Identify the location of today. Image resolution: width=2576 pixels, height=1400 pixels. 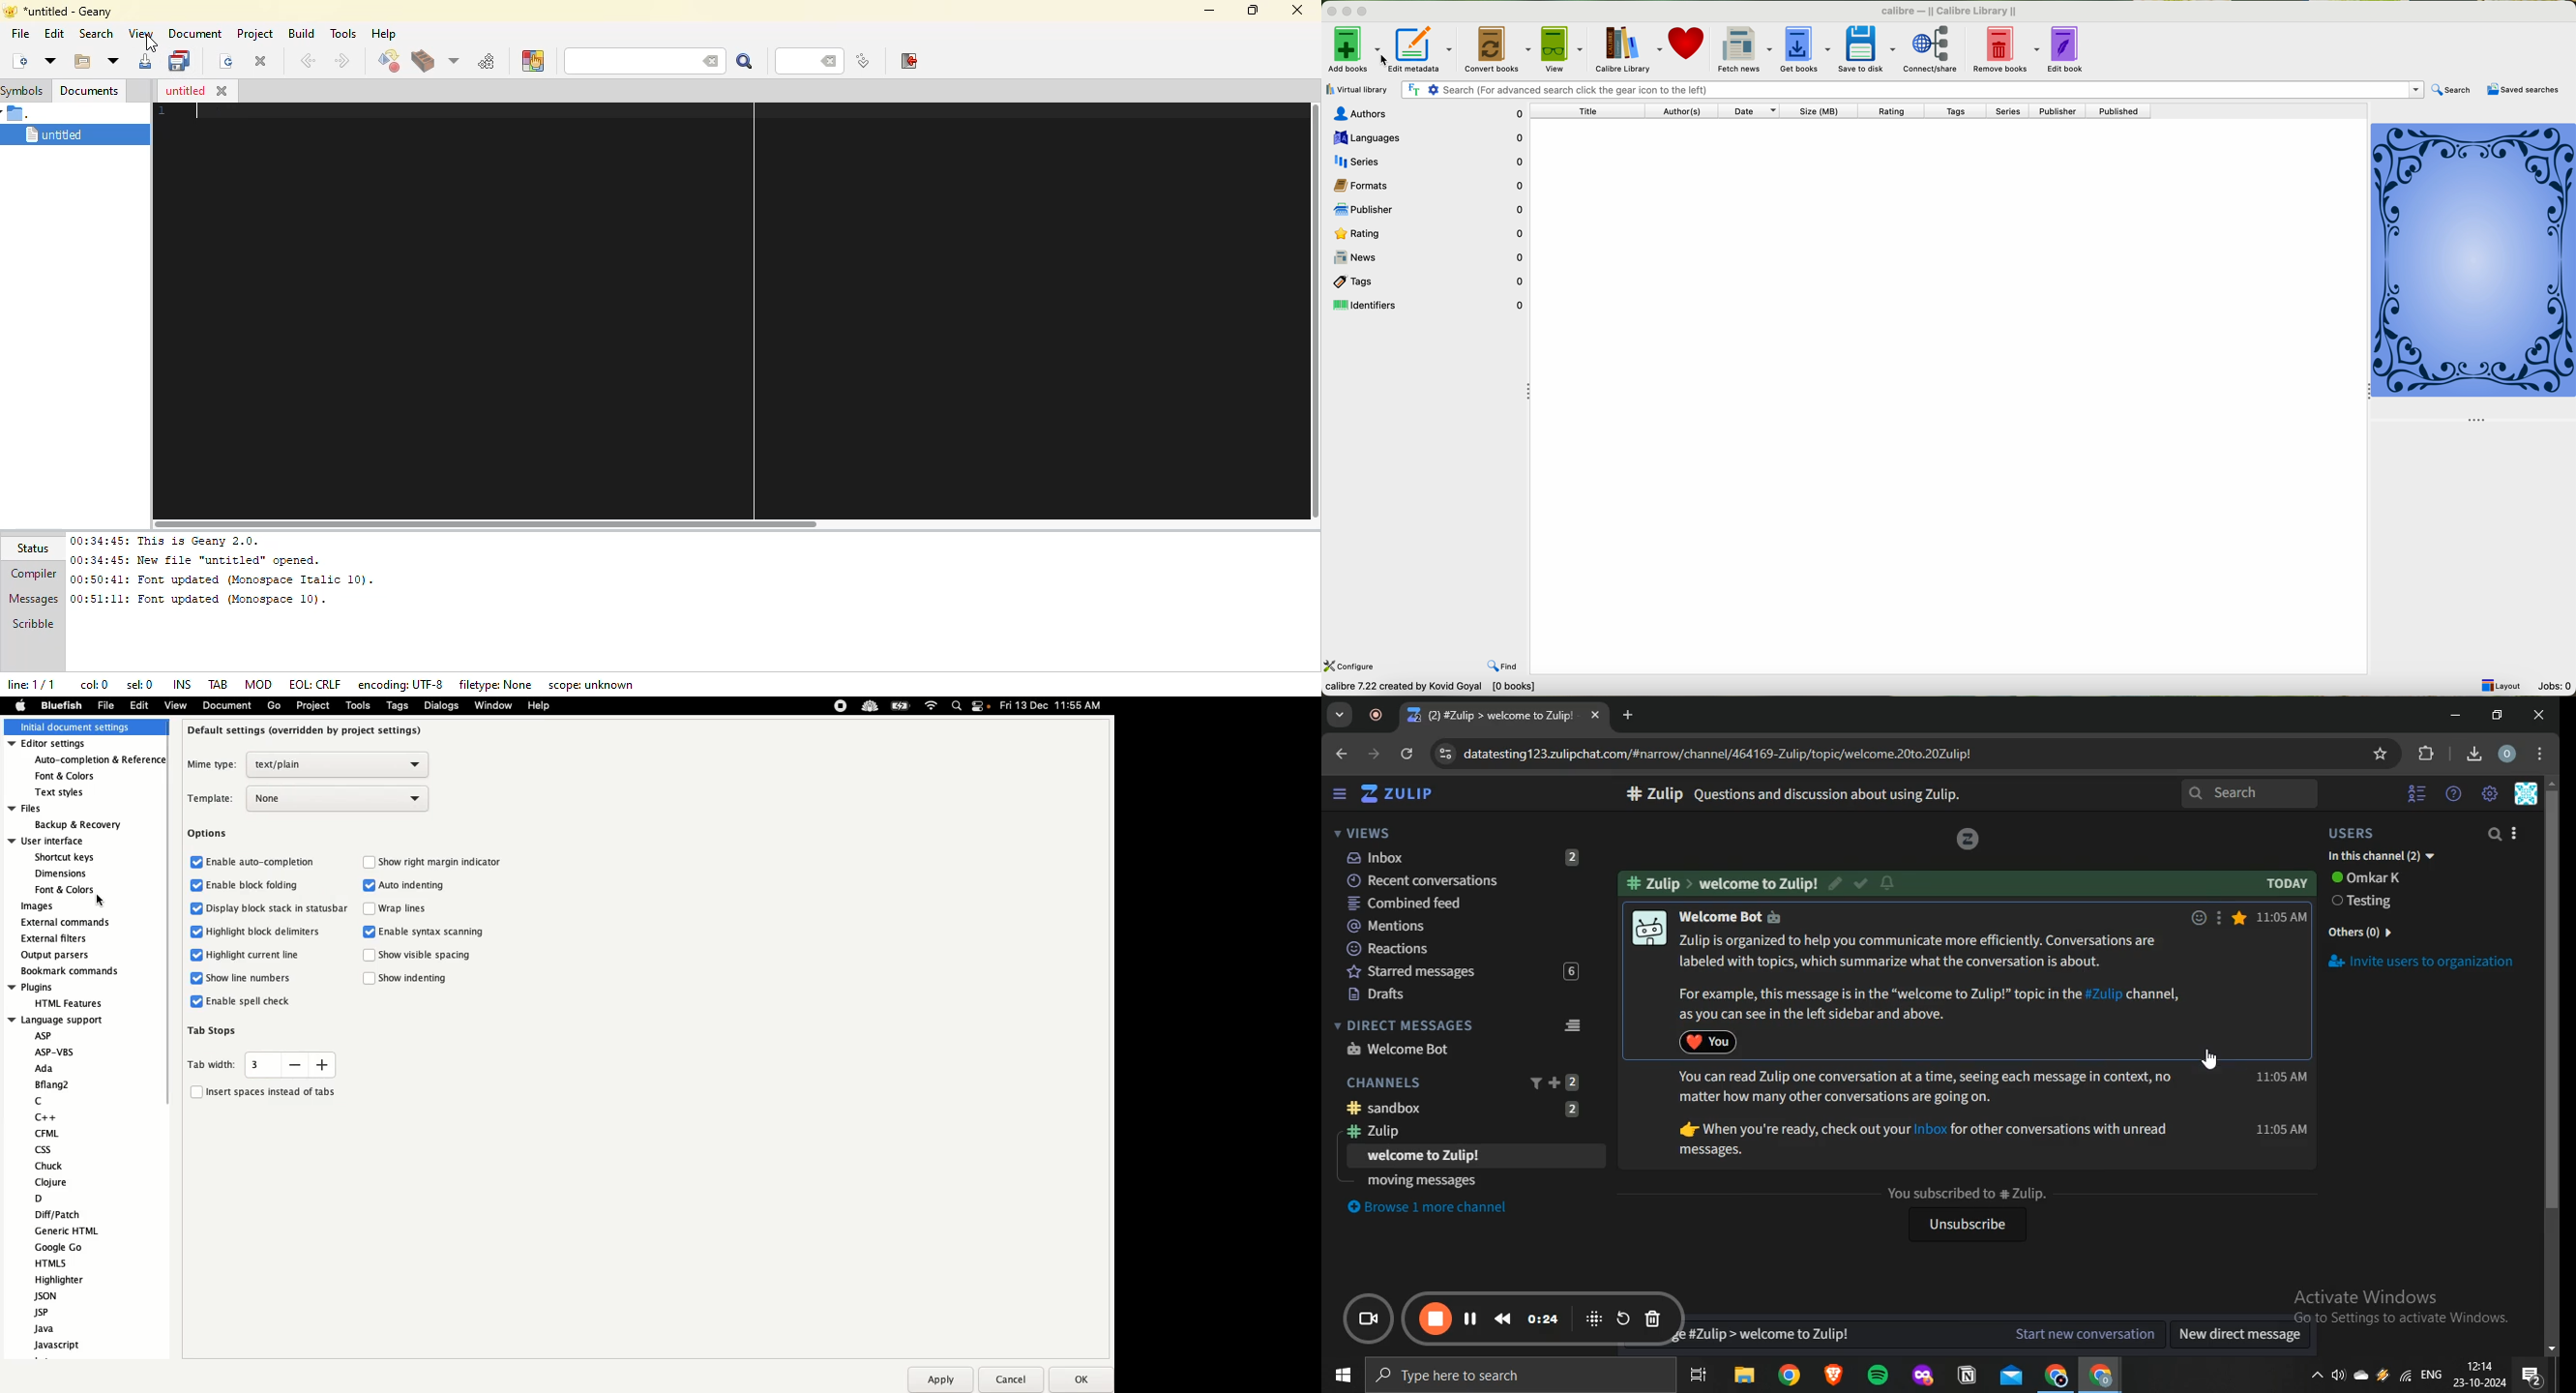
(2287, 884).